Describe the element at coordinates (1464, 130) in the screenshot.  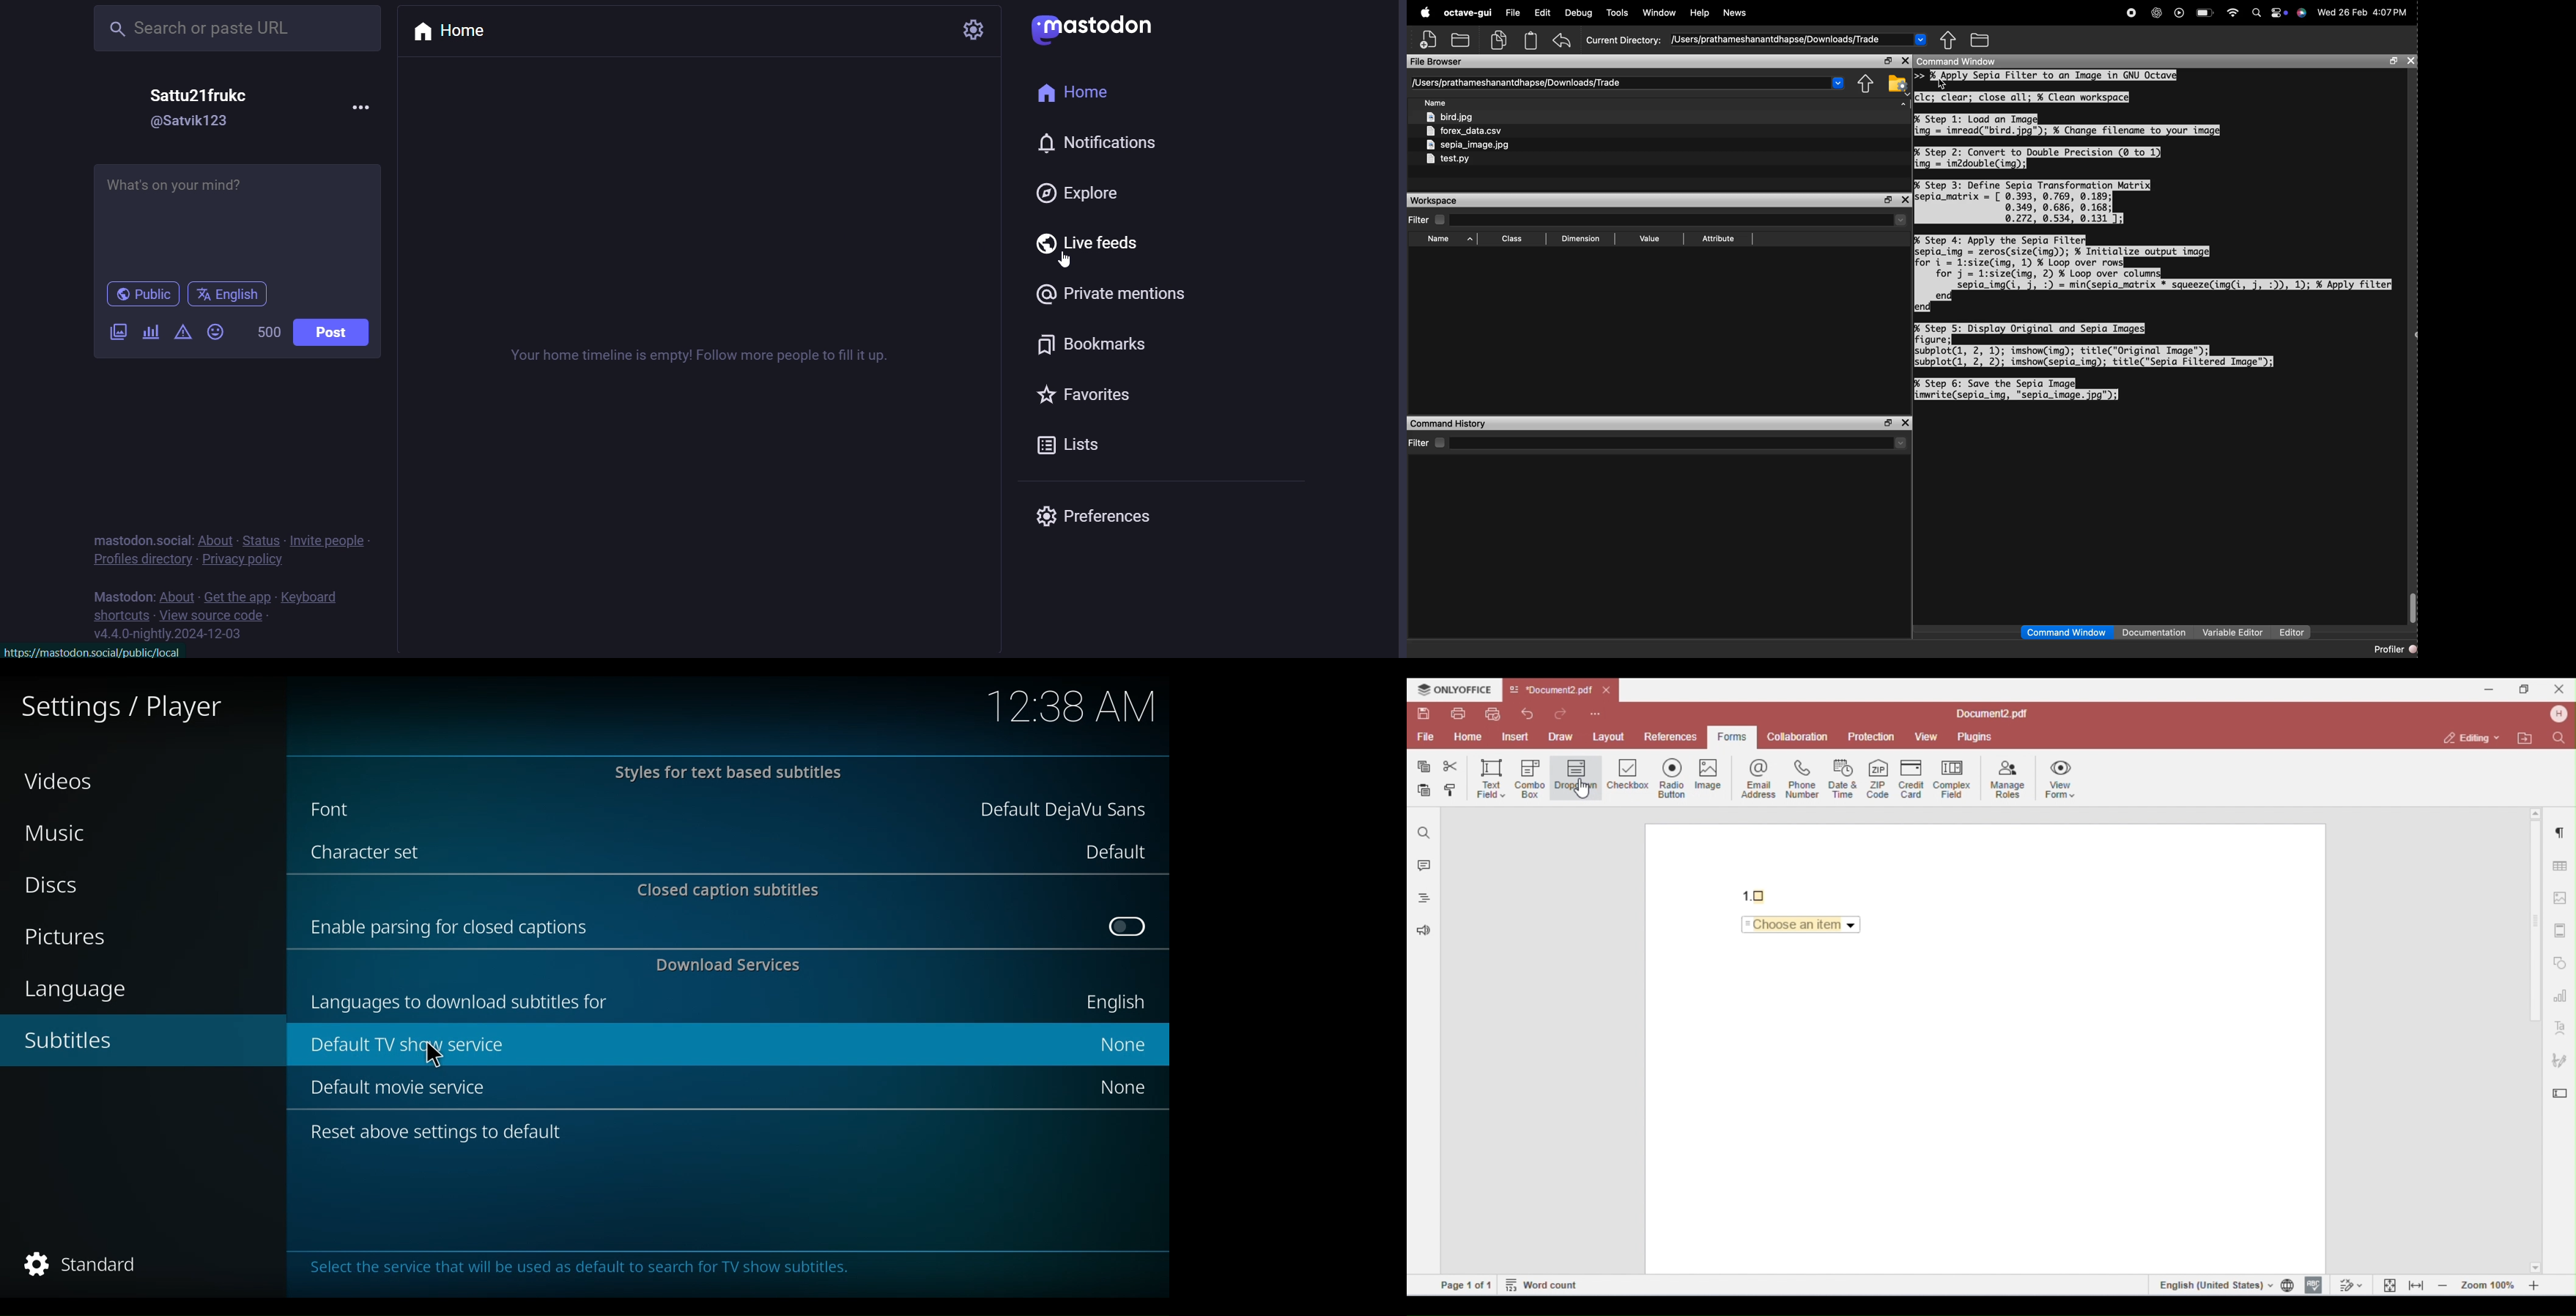
I see ` forex_data.csv` at that location.